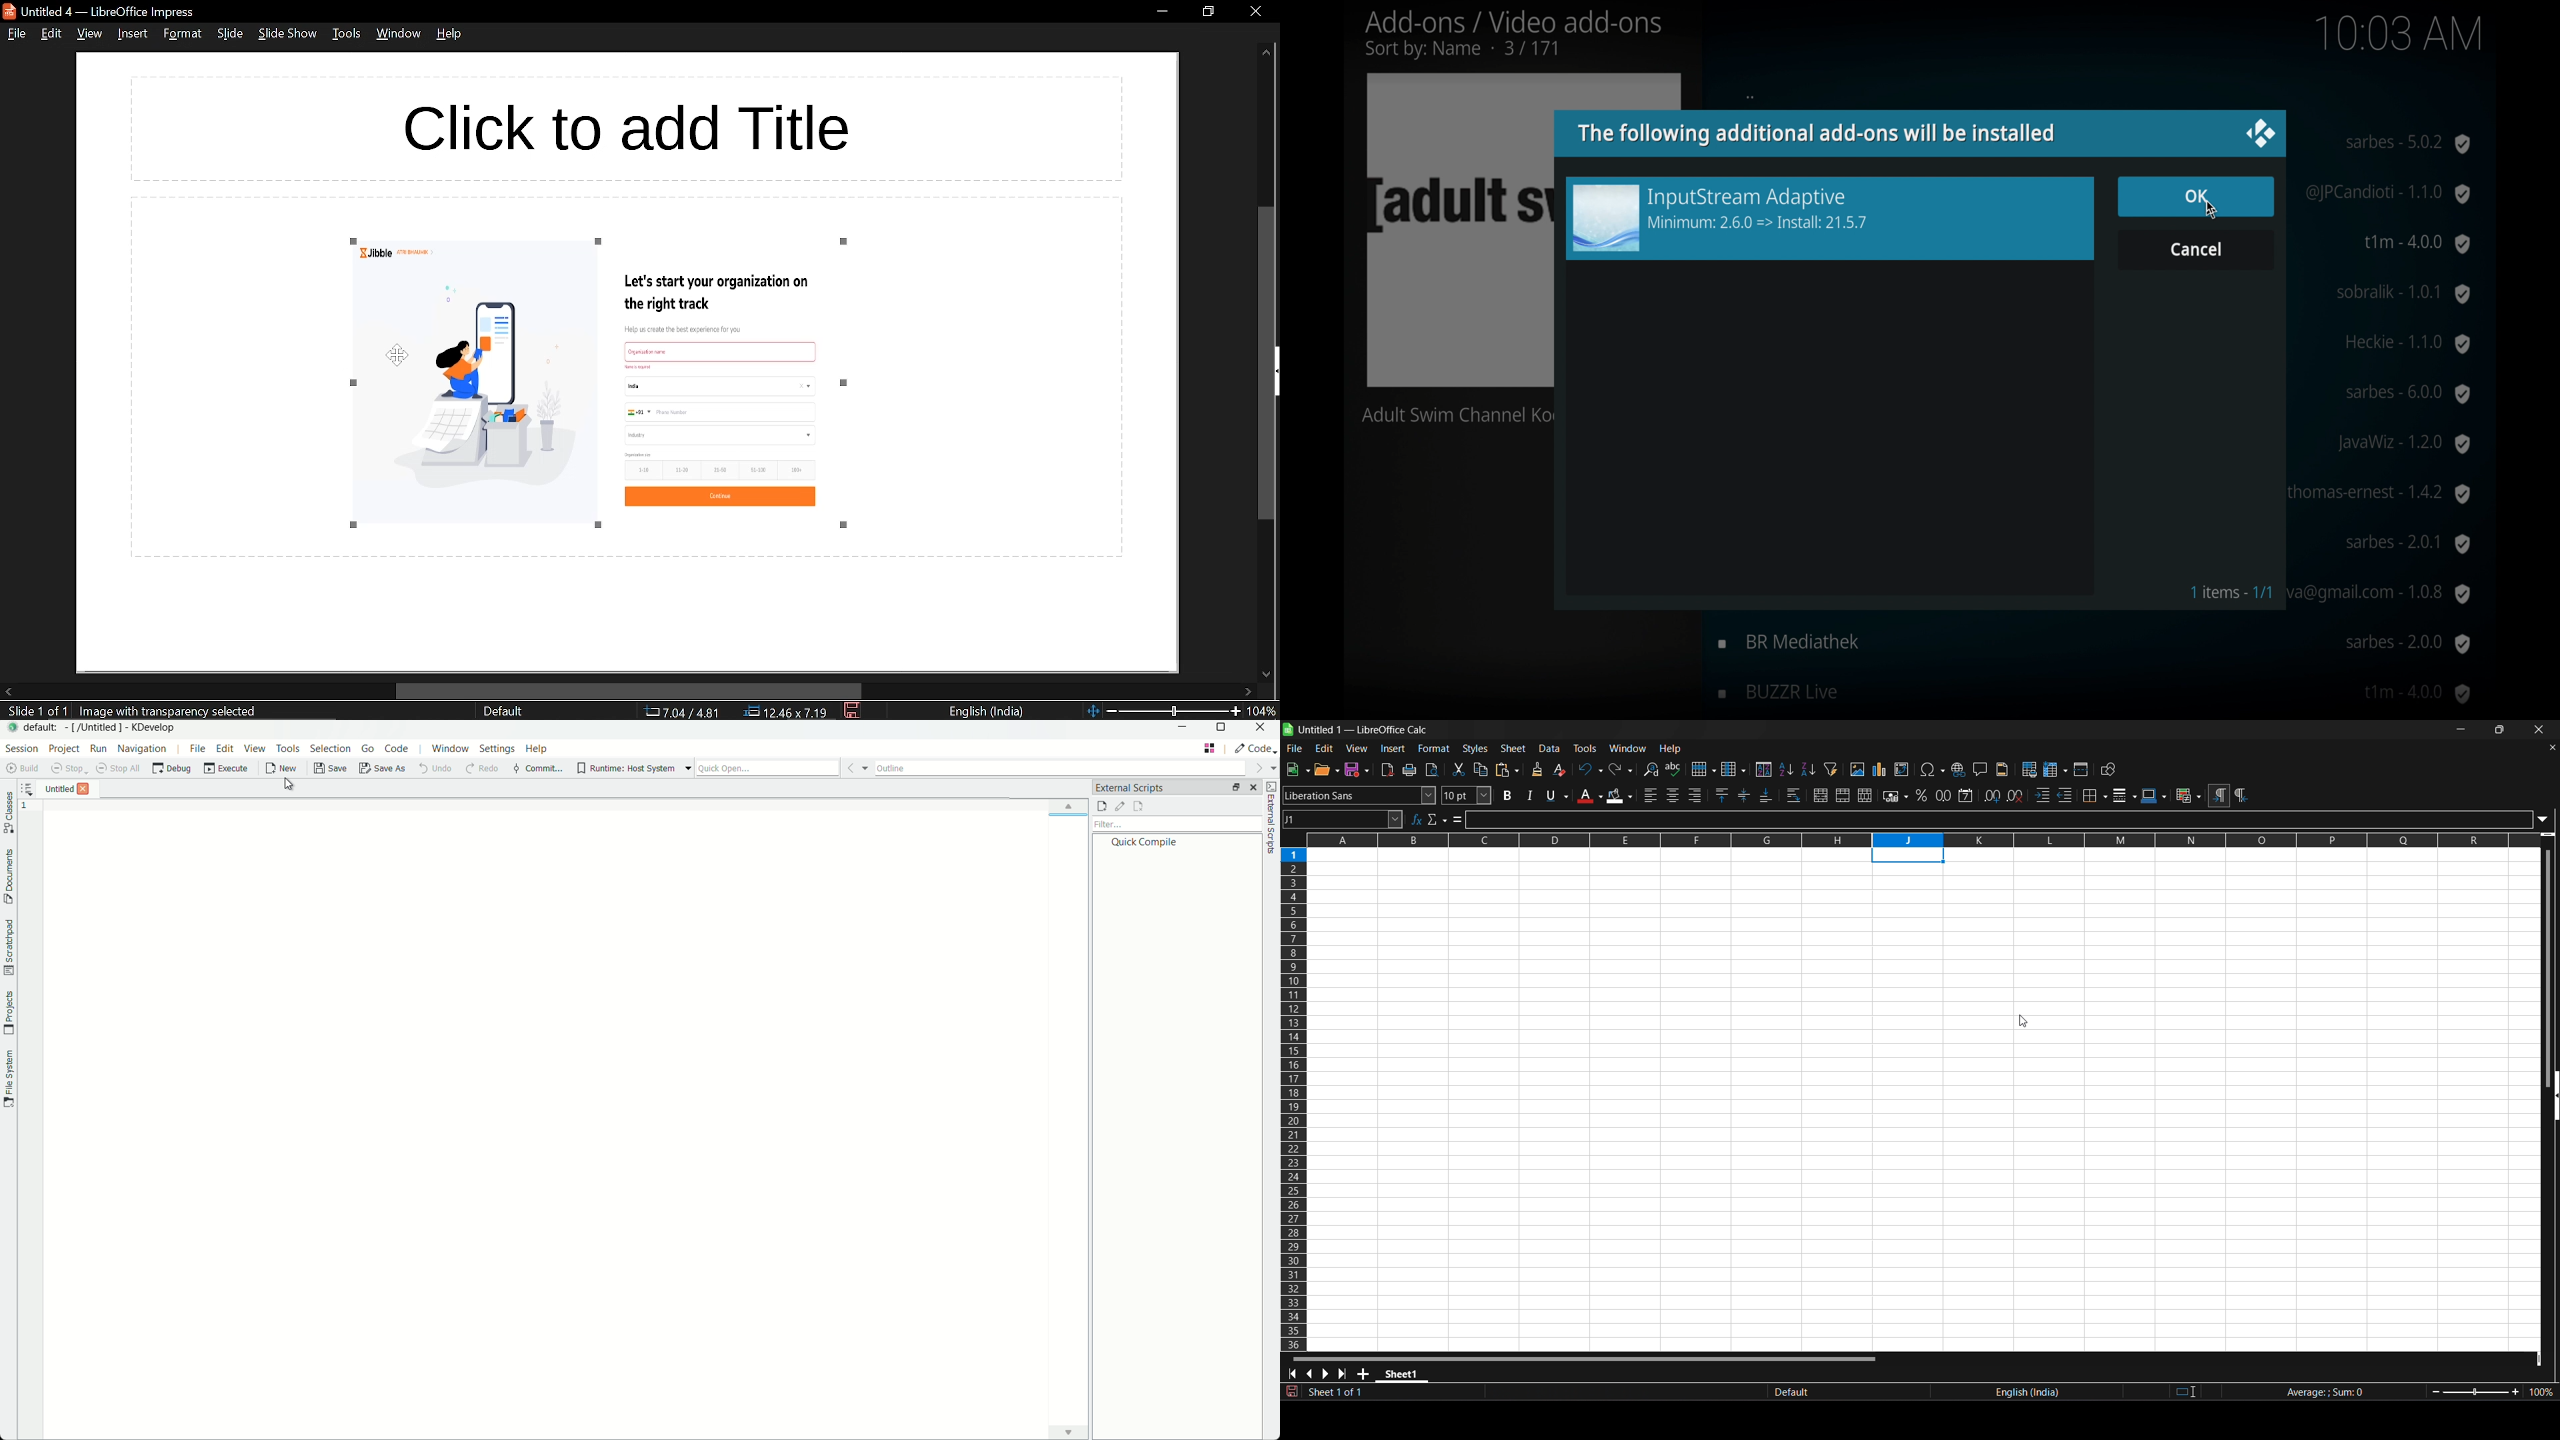  Describe the element at coordinates (2094, 794) in the screenshot. I see `borders` at that location.